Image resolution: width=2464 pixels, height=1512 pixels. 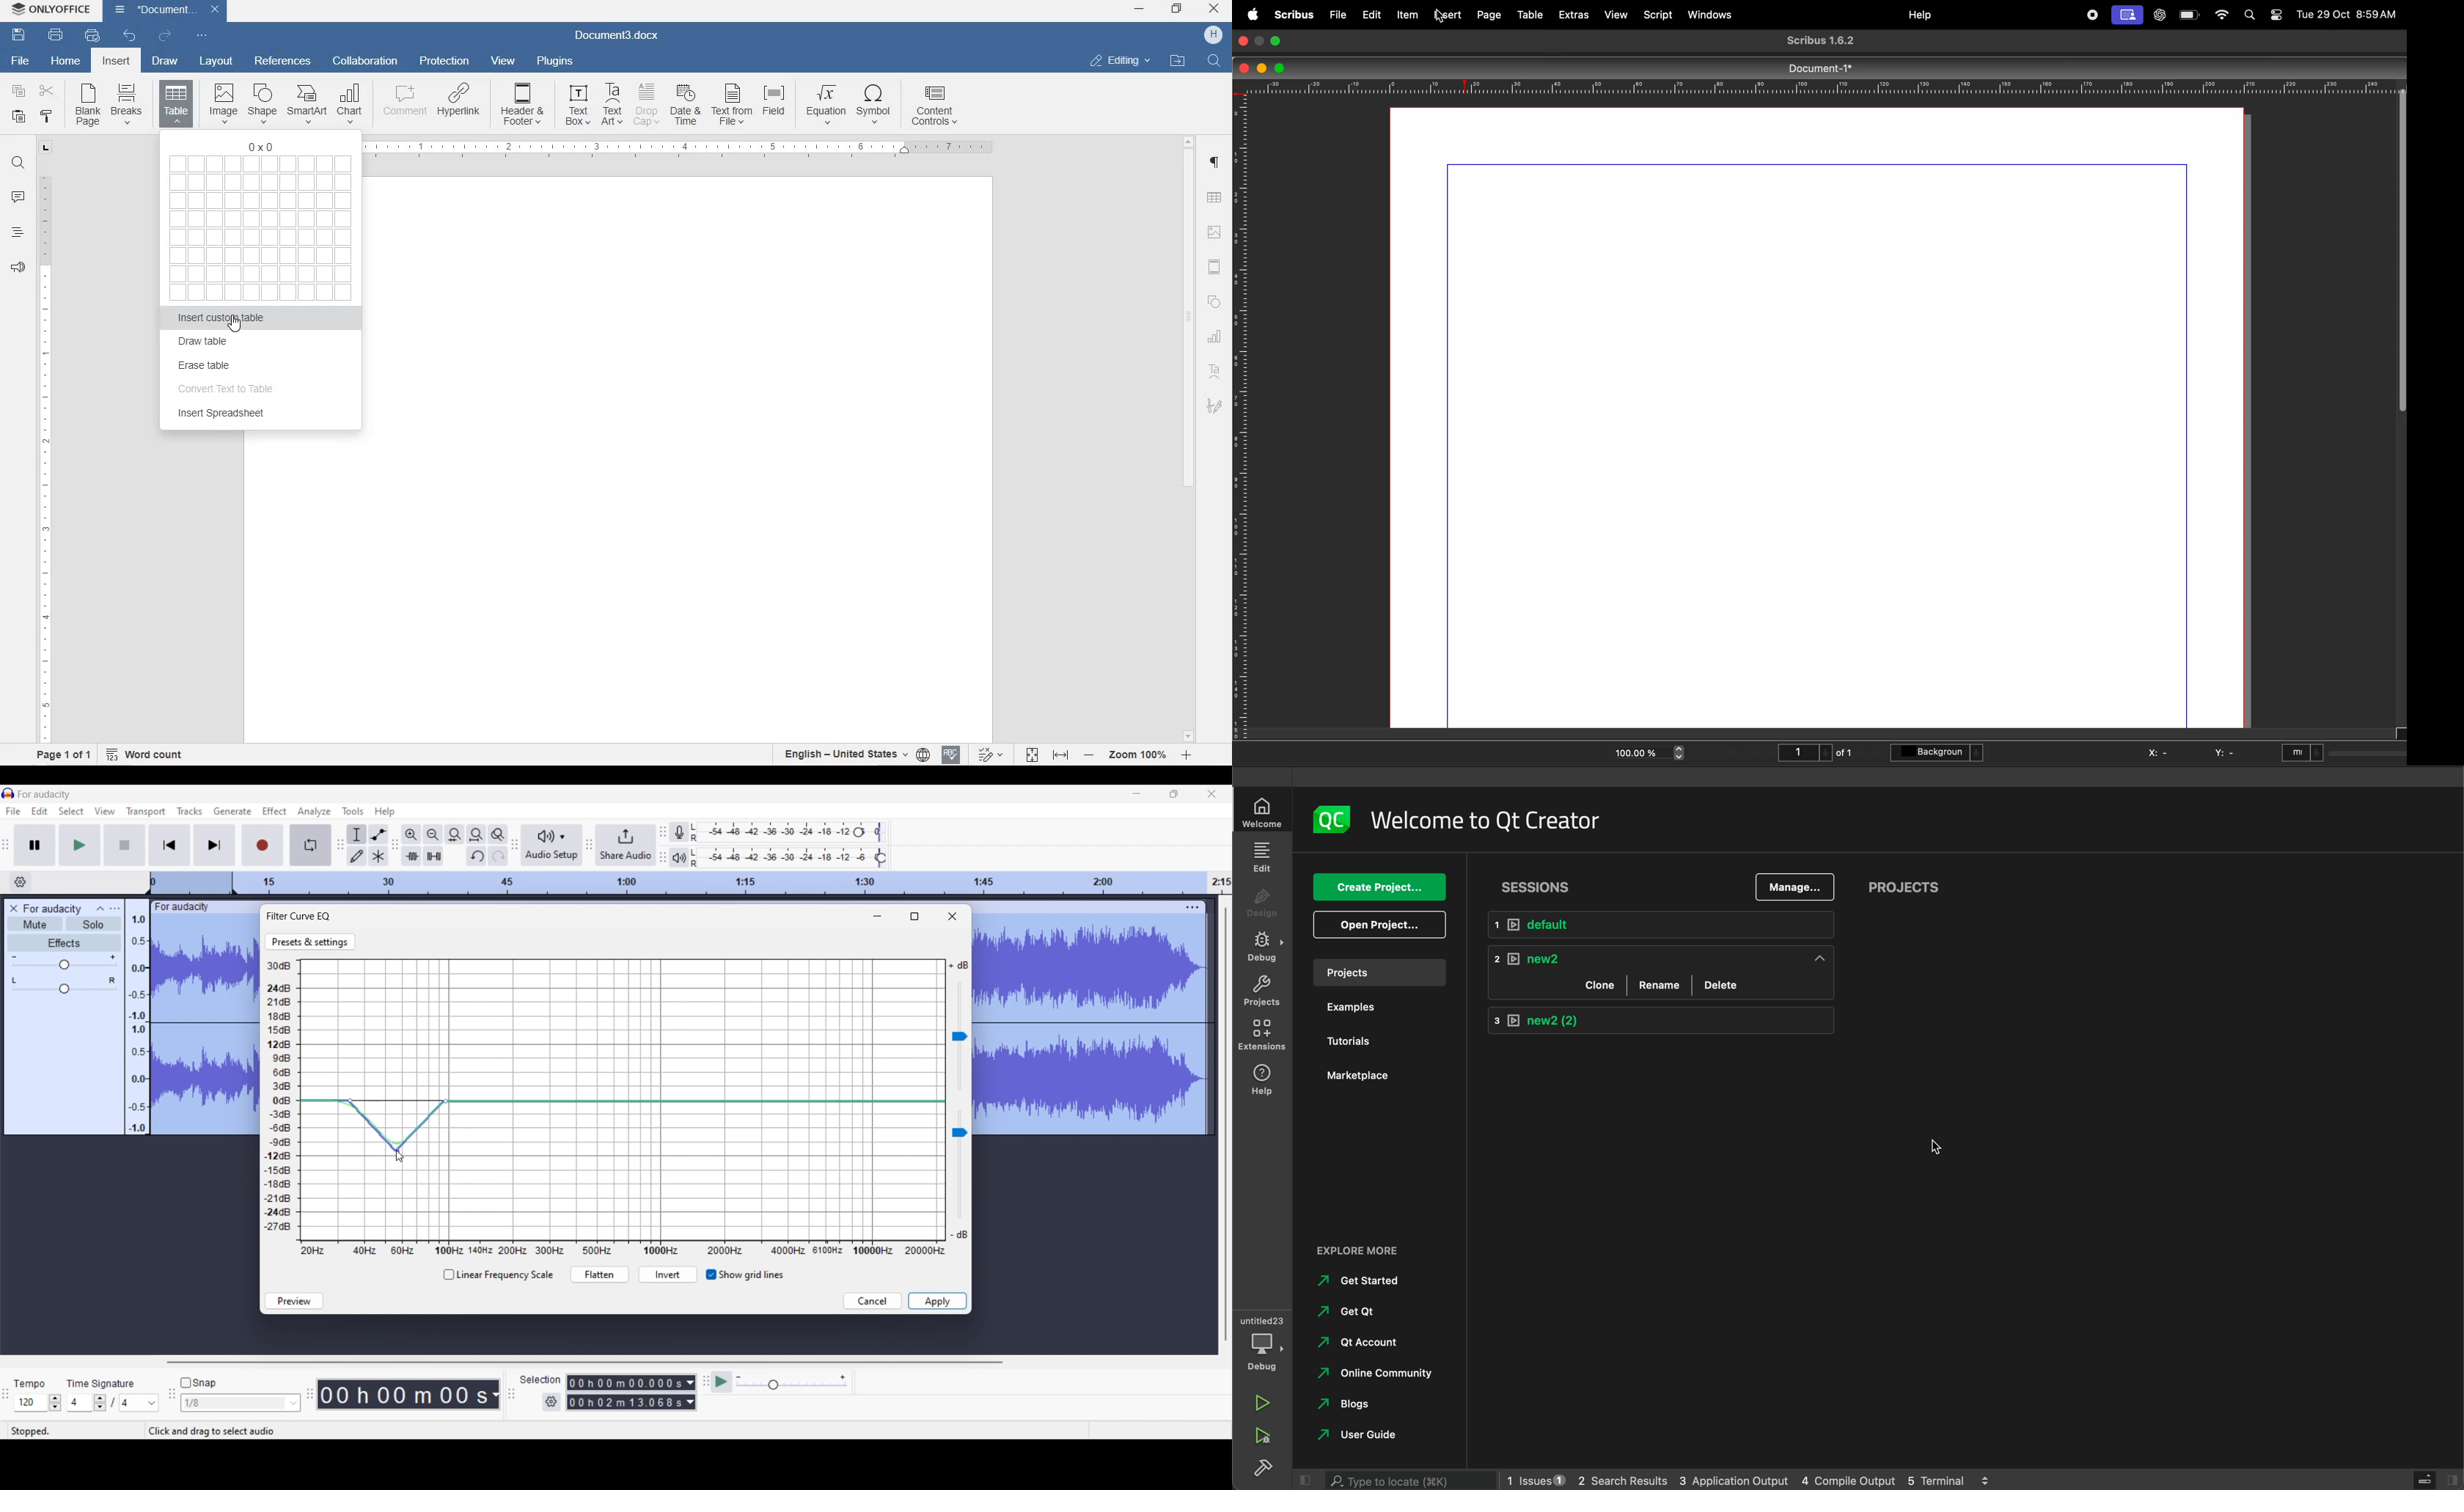 I want to click on Tue 29 Oct 8:59AM, so click(x=2346, y=15).